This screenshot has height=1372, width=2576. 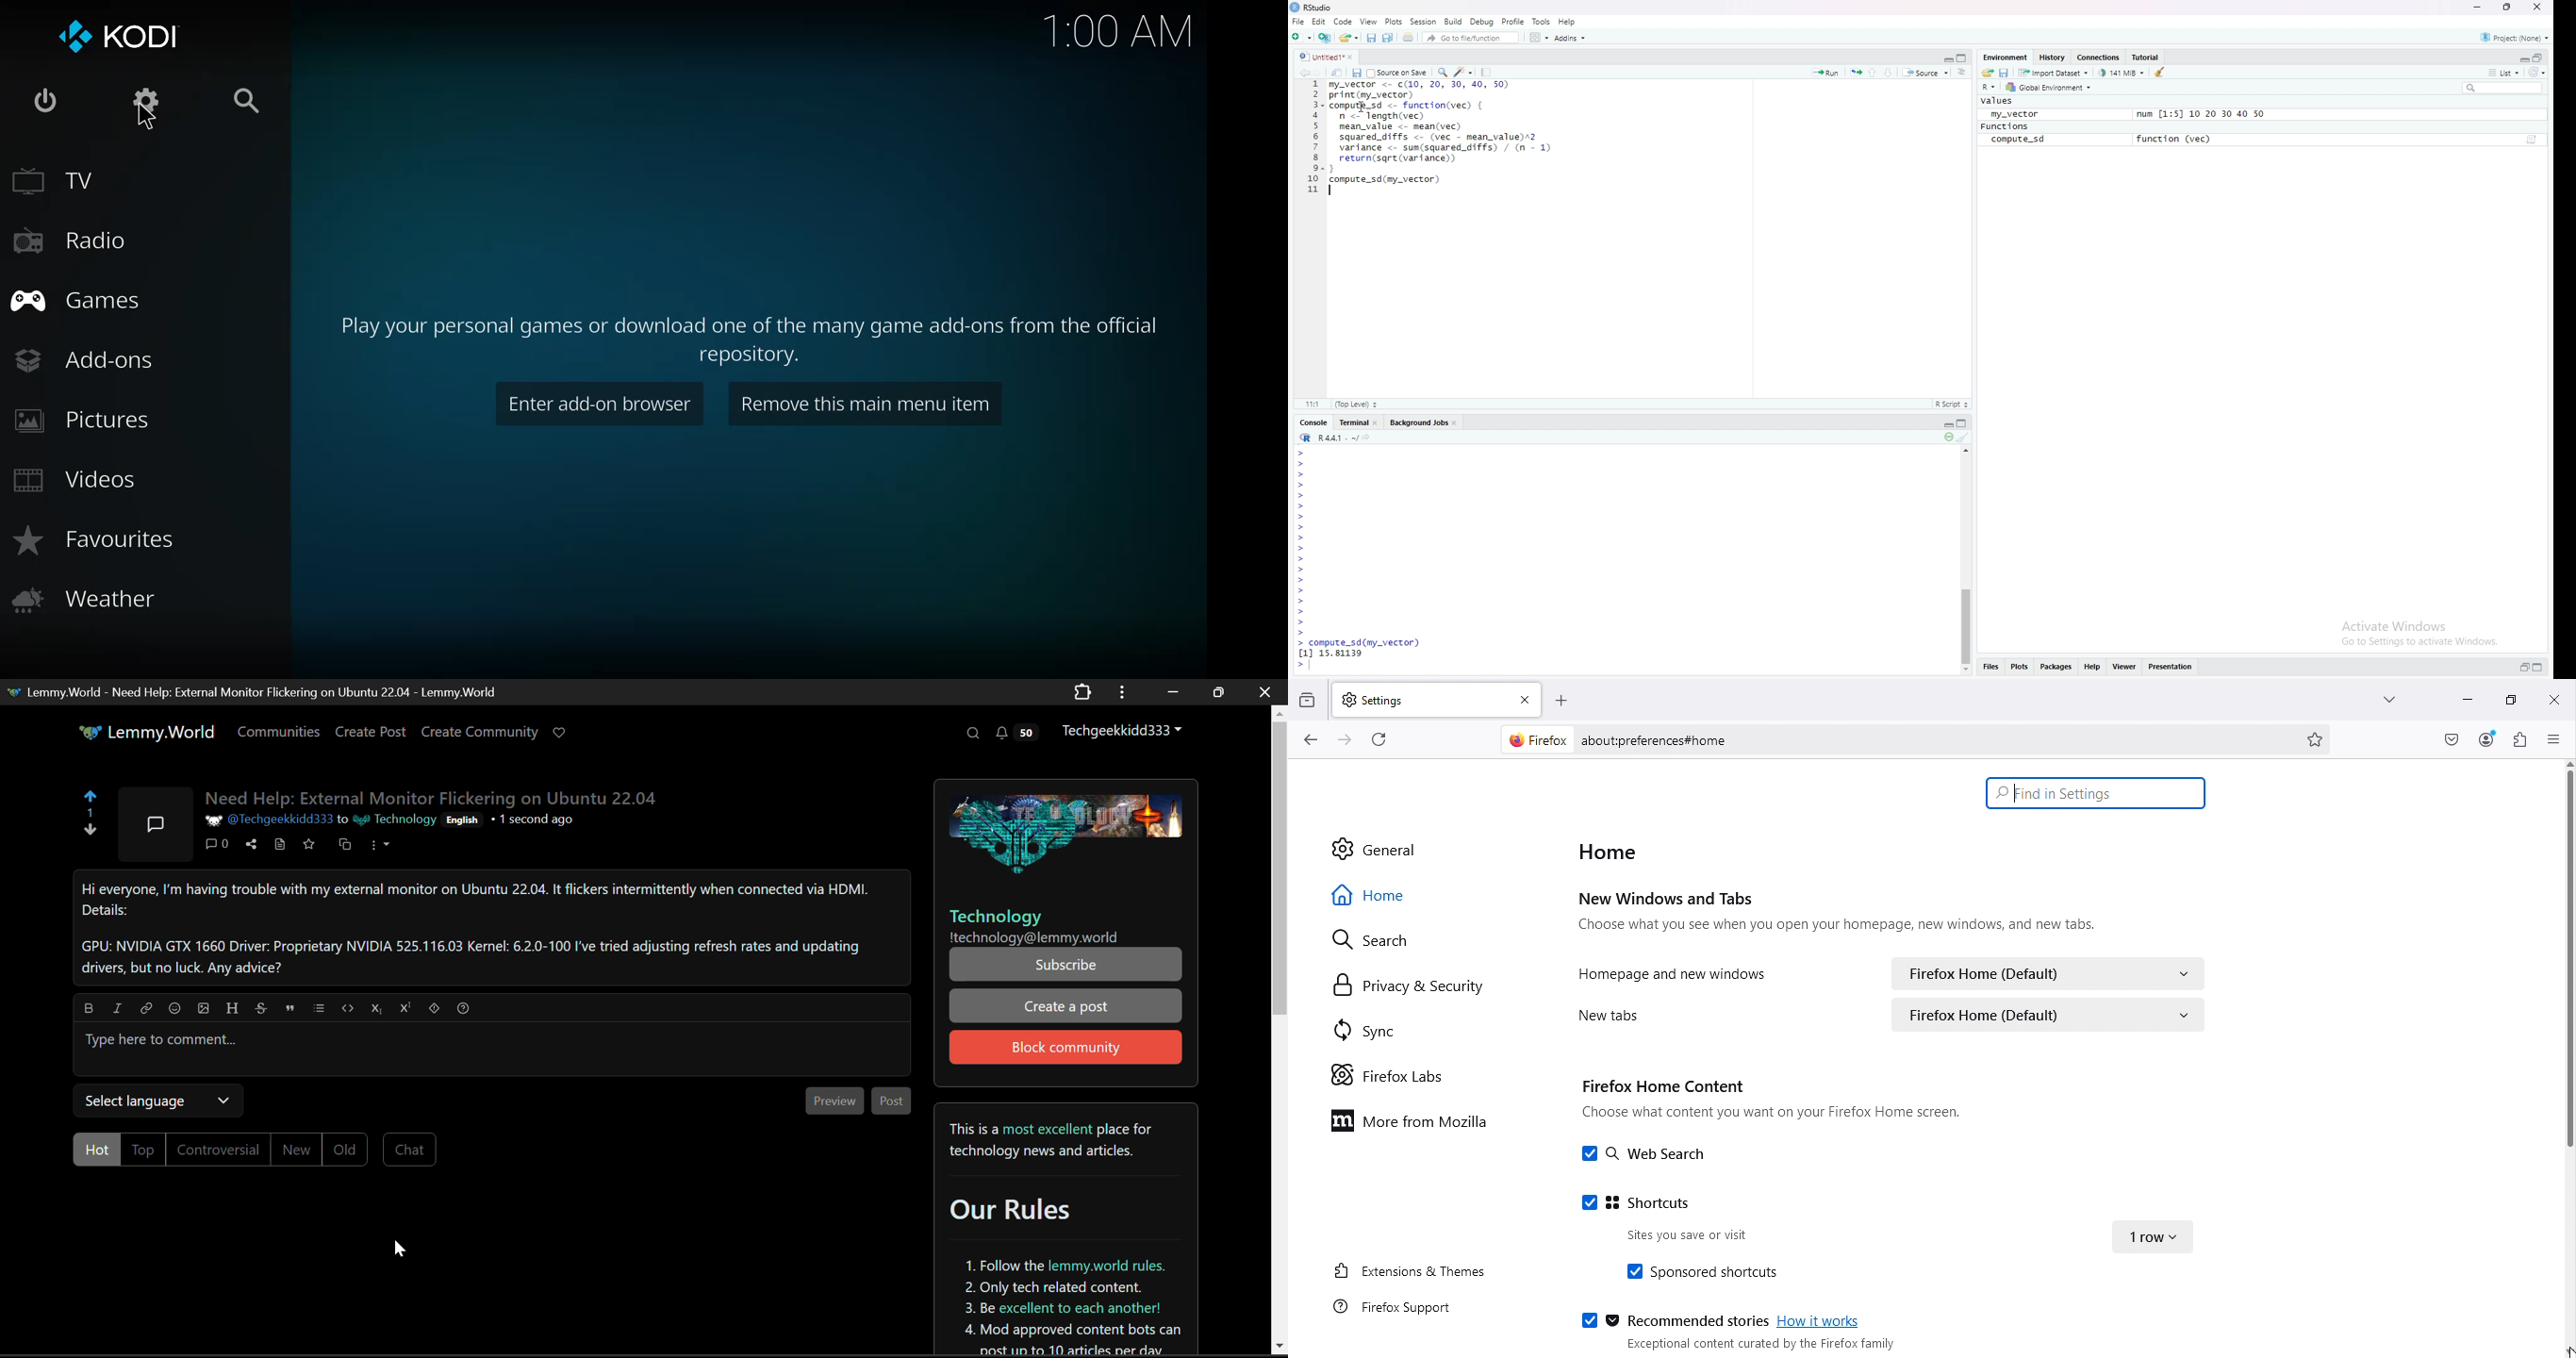 What do you see at coordinates (138, 103) in the screenshot?
I see `settings` at bounding box center [138, 103].